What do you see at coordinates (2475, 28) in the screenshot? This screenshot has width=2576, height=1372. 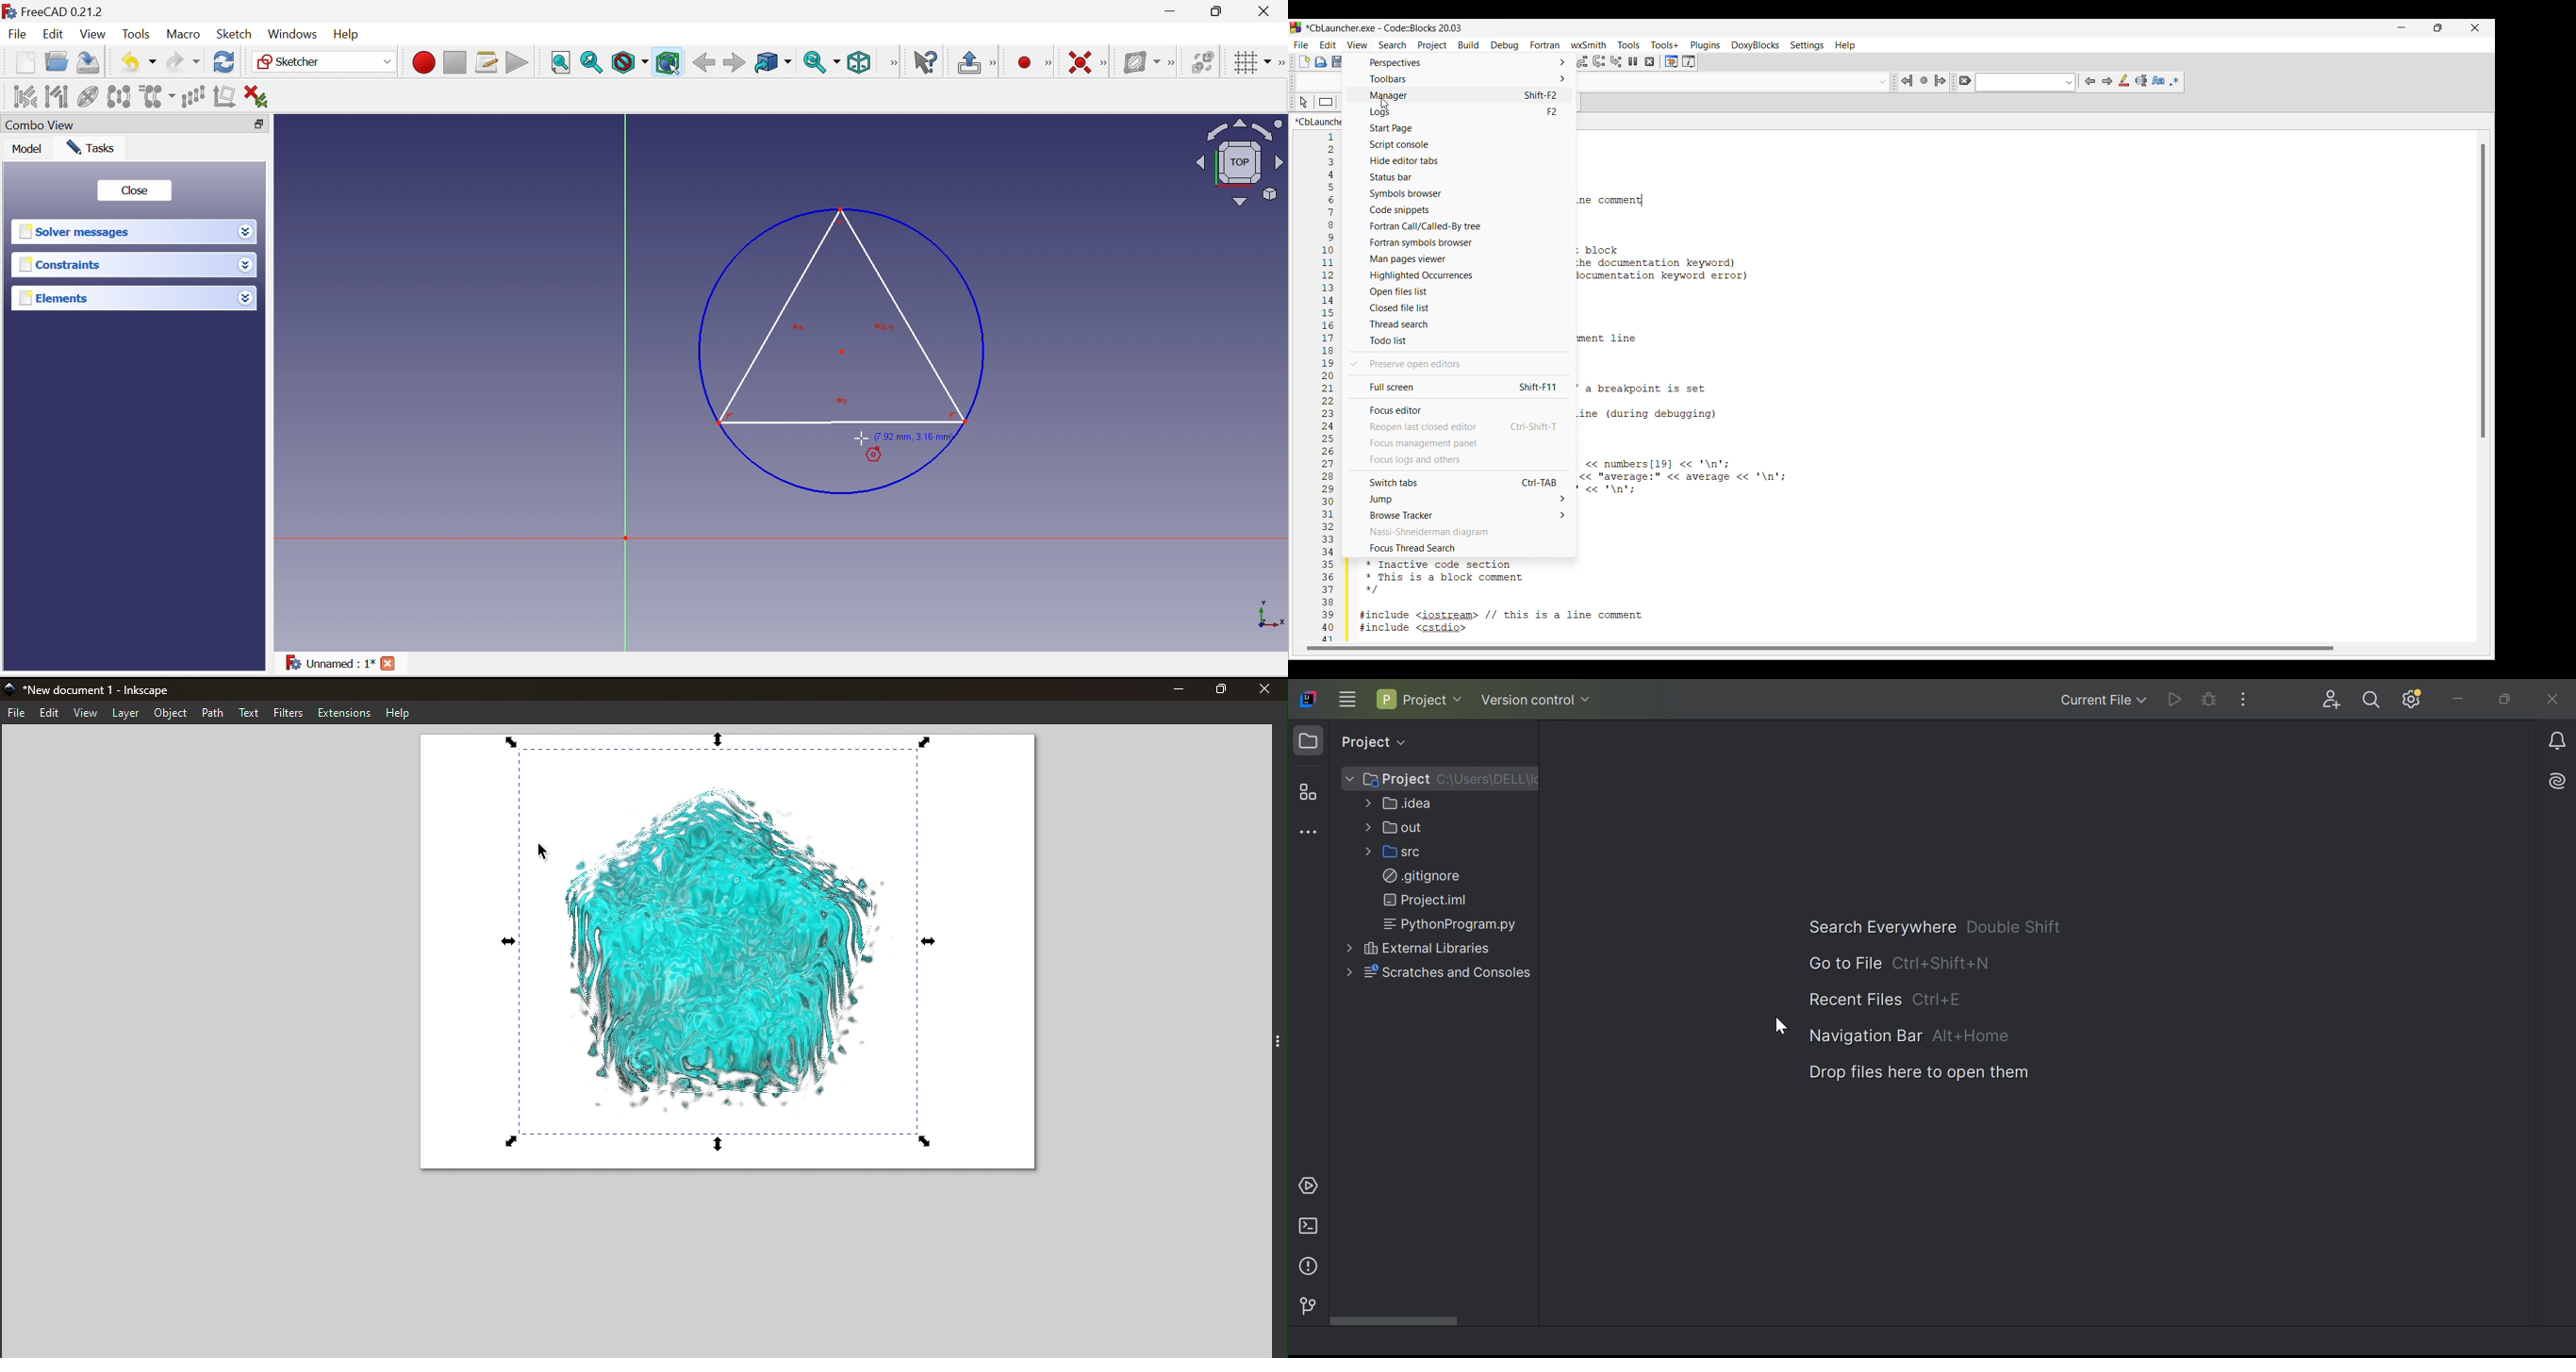 I see `Close interface` at bounding box center [2475, 28].